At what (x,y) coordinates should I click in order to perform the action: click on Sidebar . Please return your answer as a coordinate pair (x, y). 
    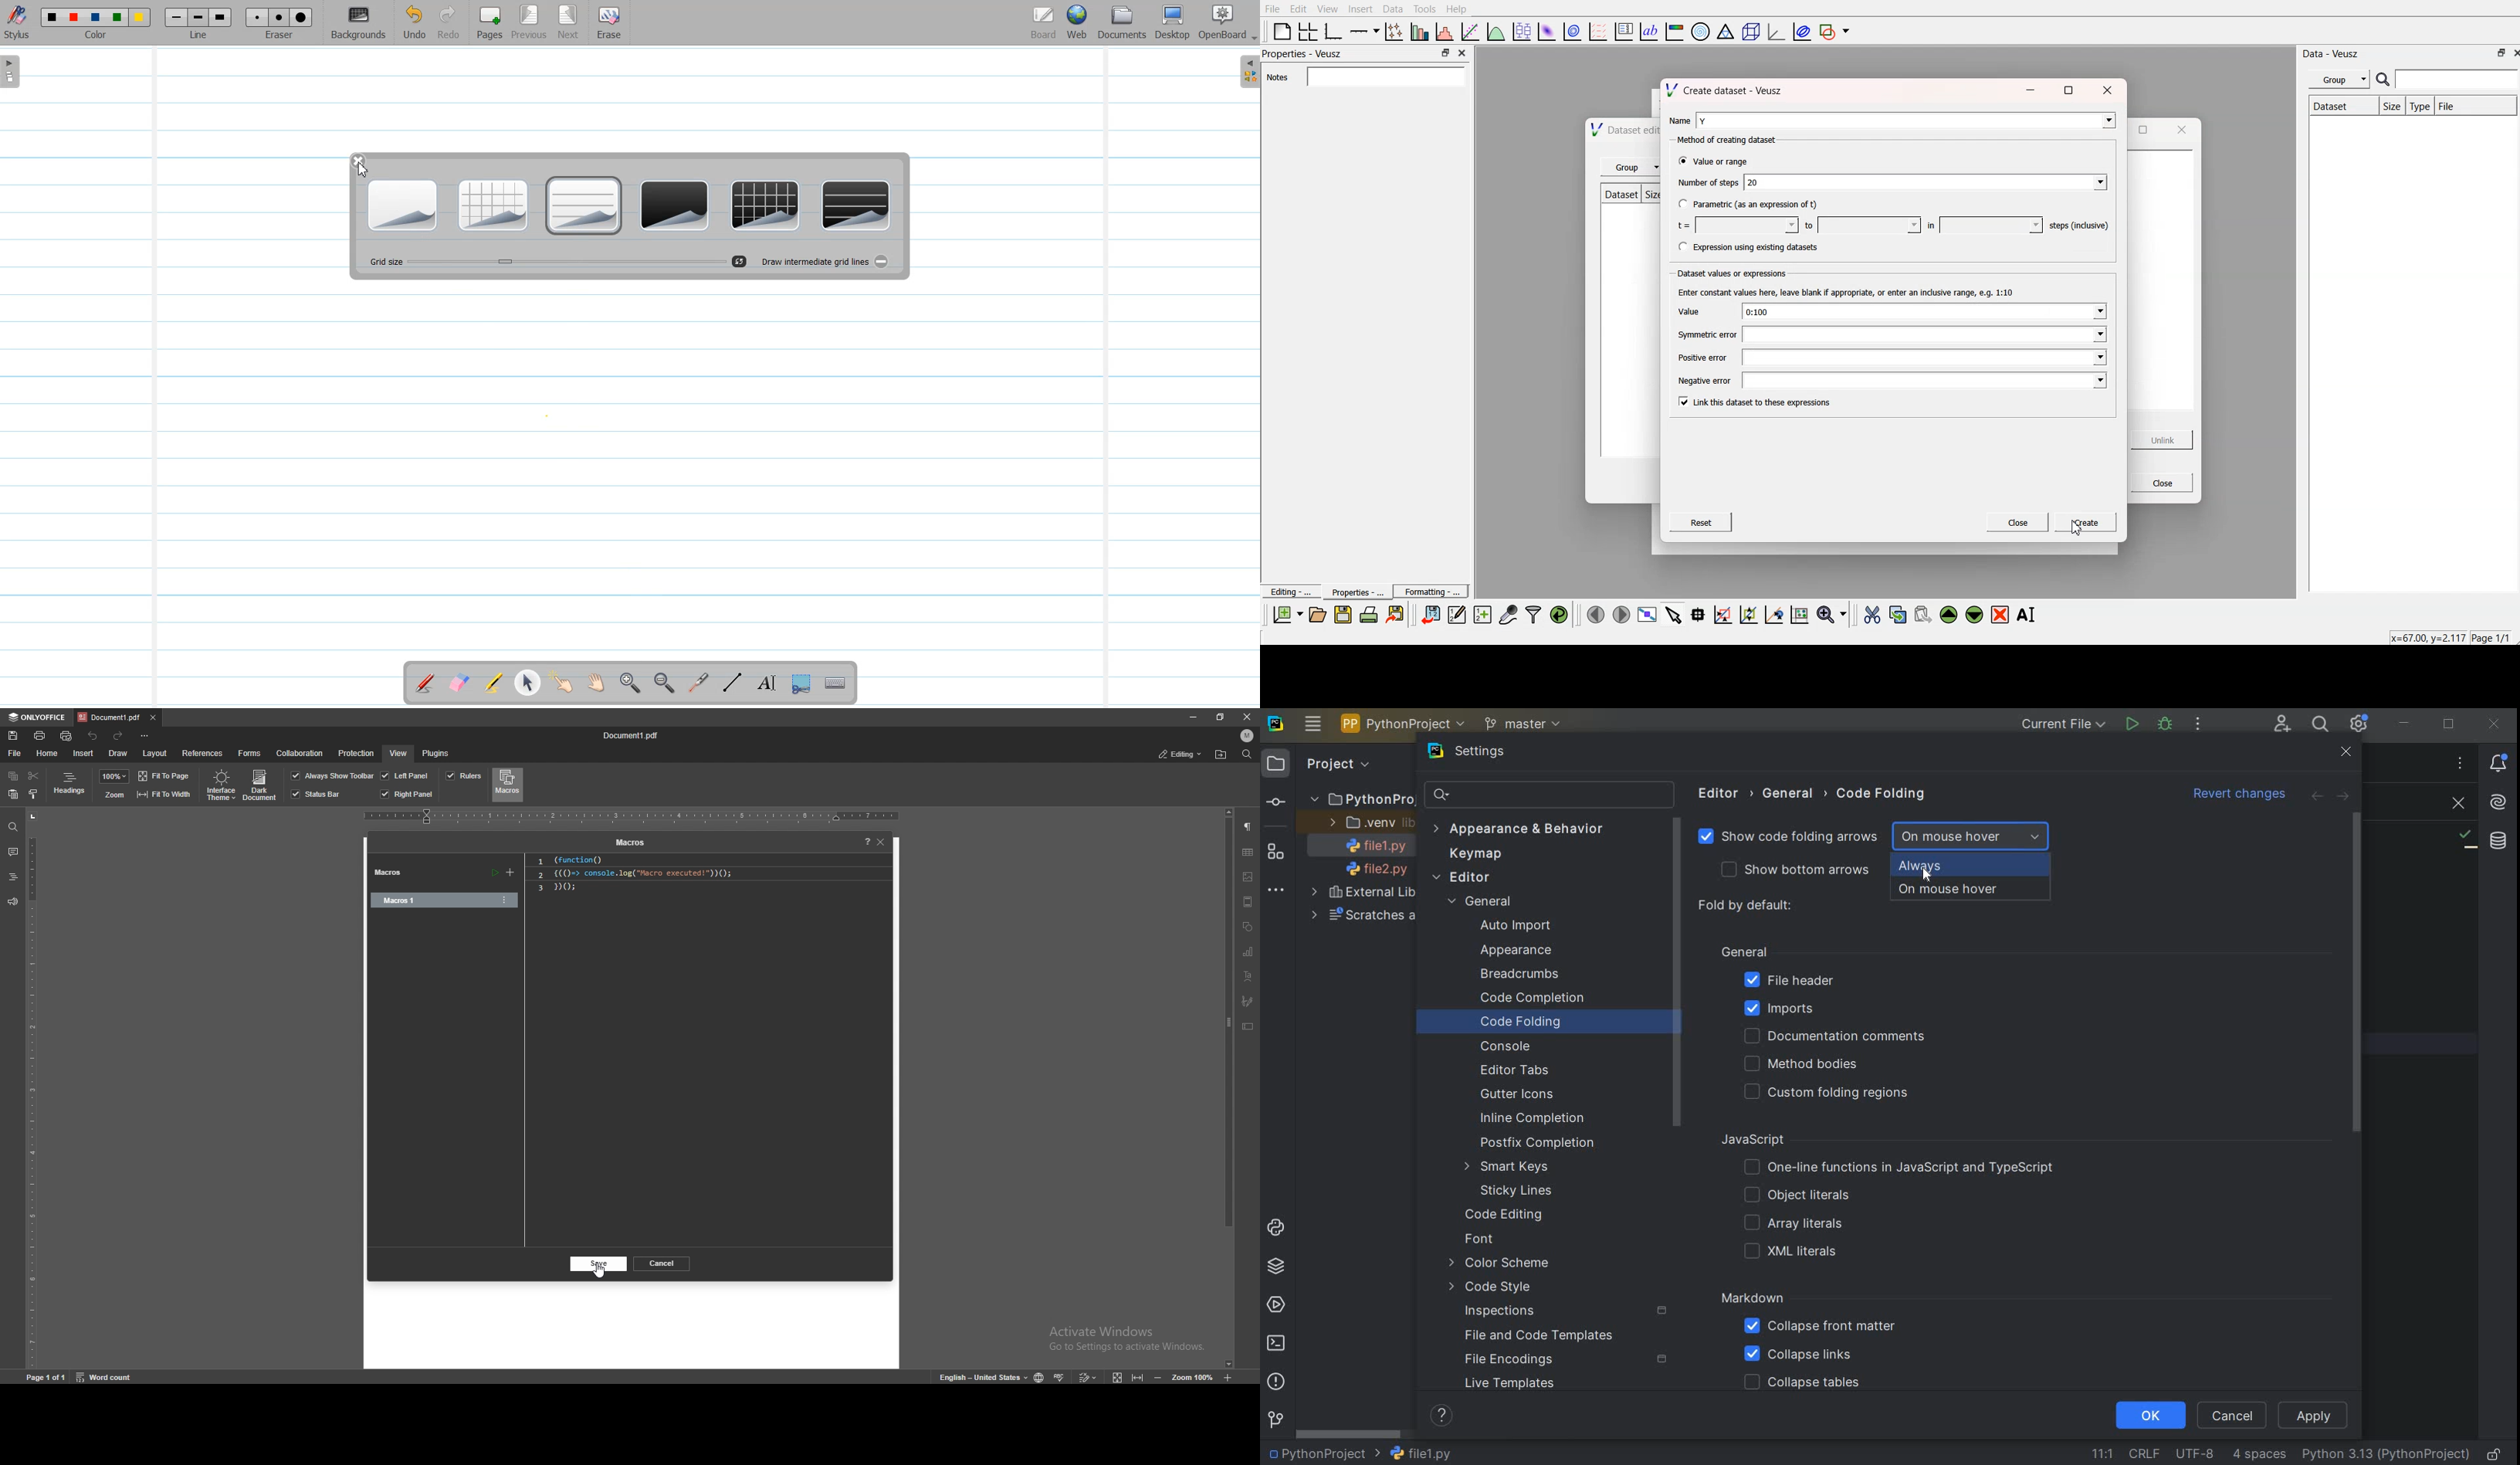
    Looking at the image, I should click on (1247, 72).